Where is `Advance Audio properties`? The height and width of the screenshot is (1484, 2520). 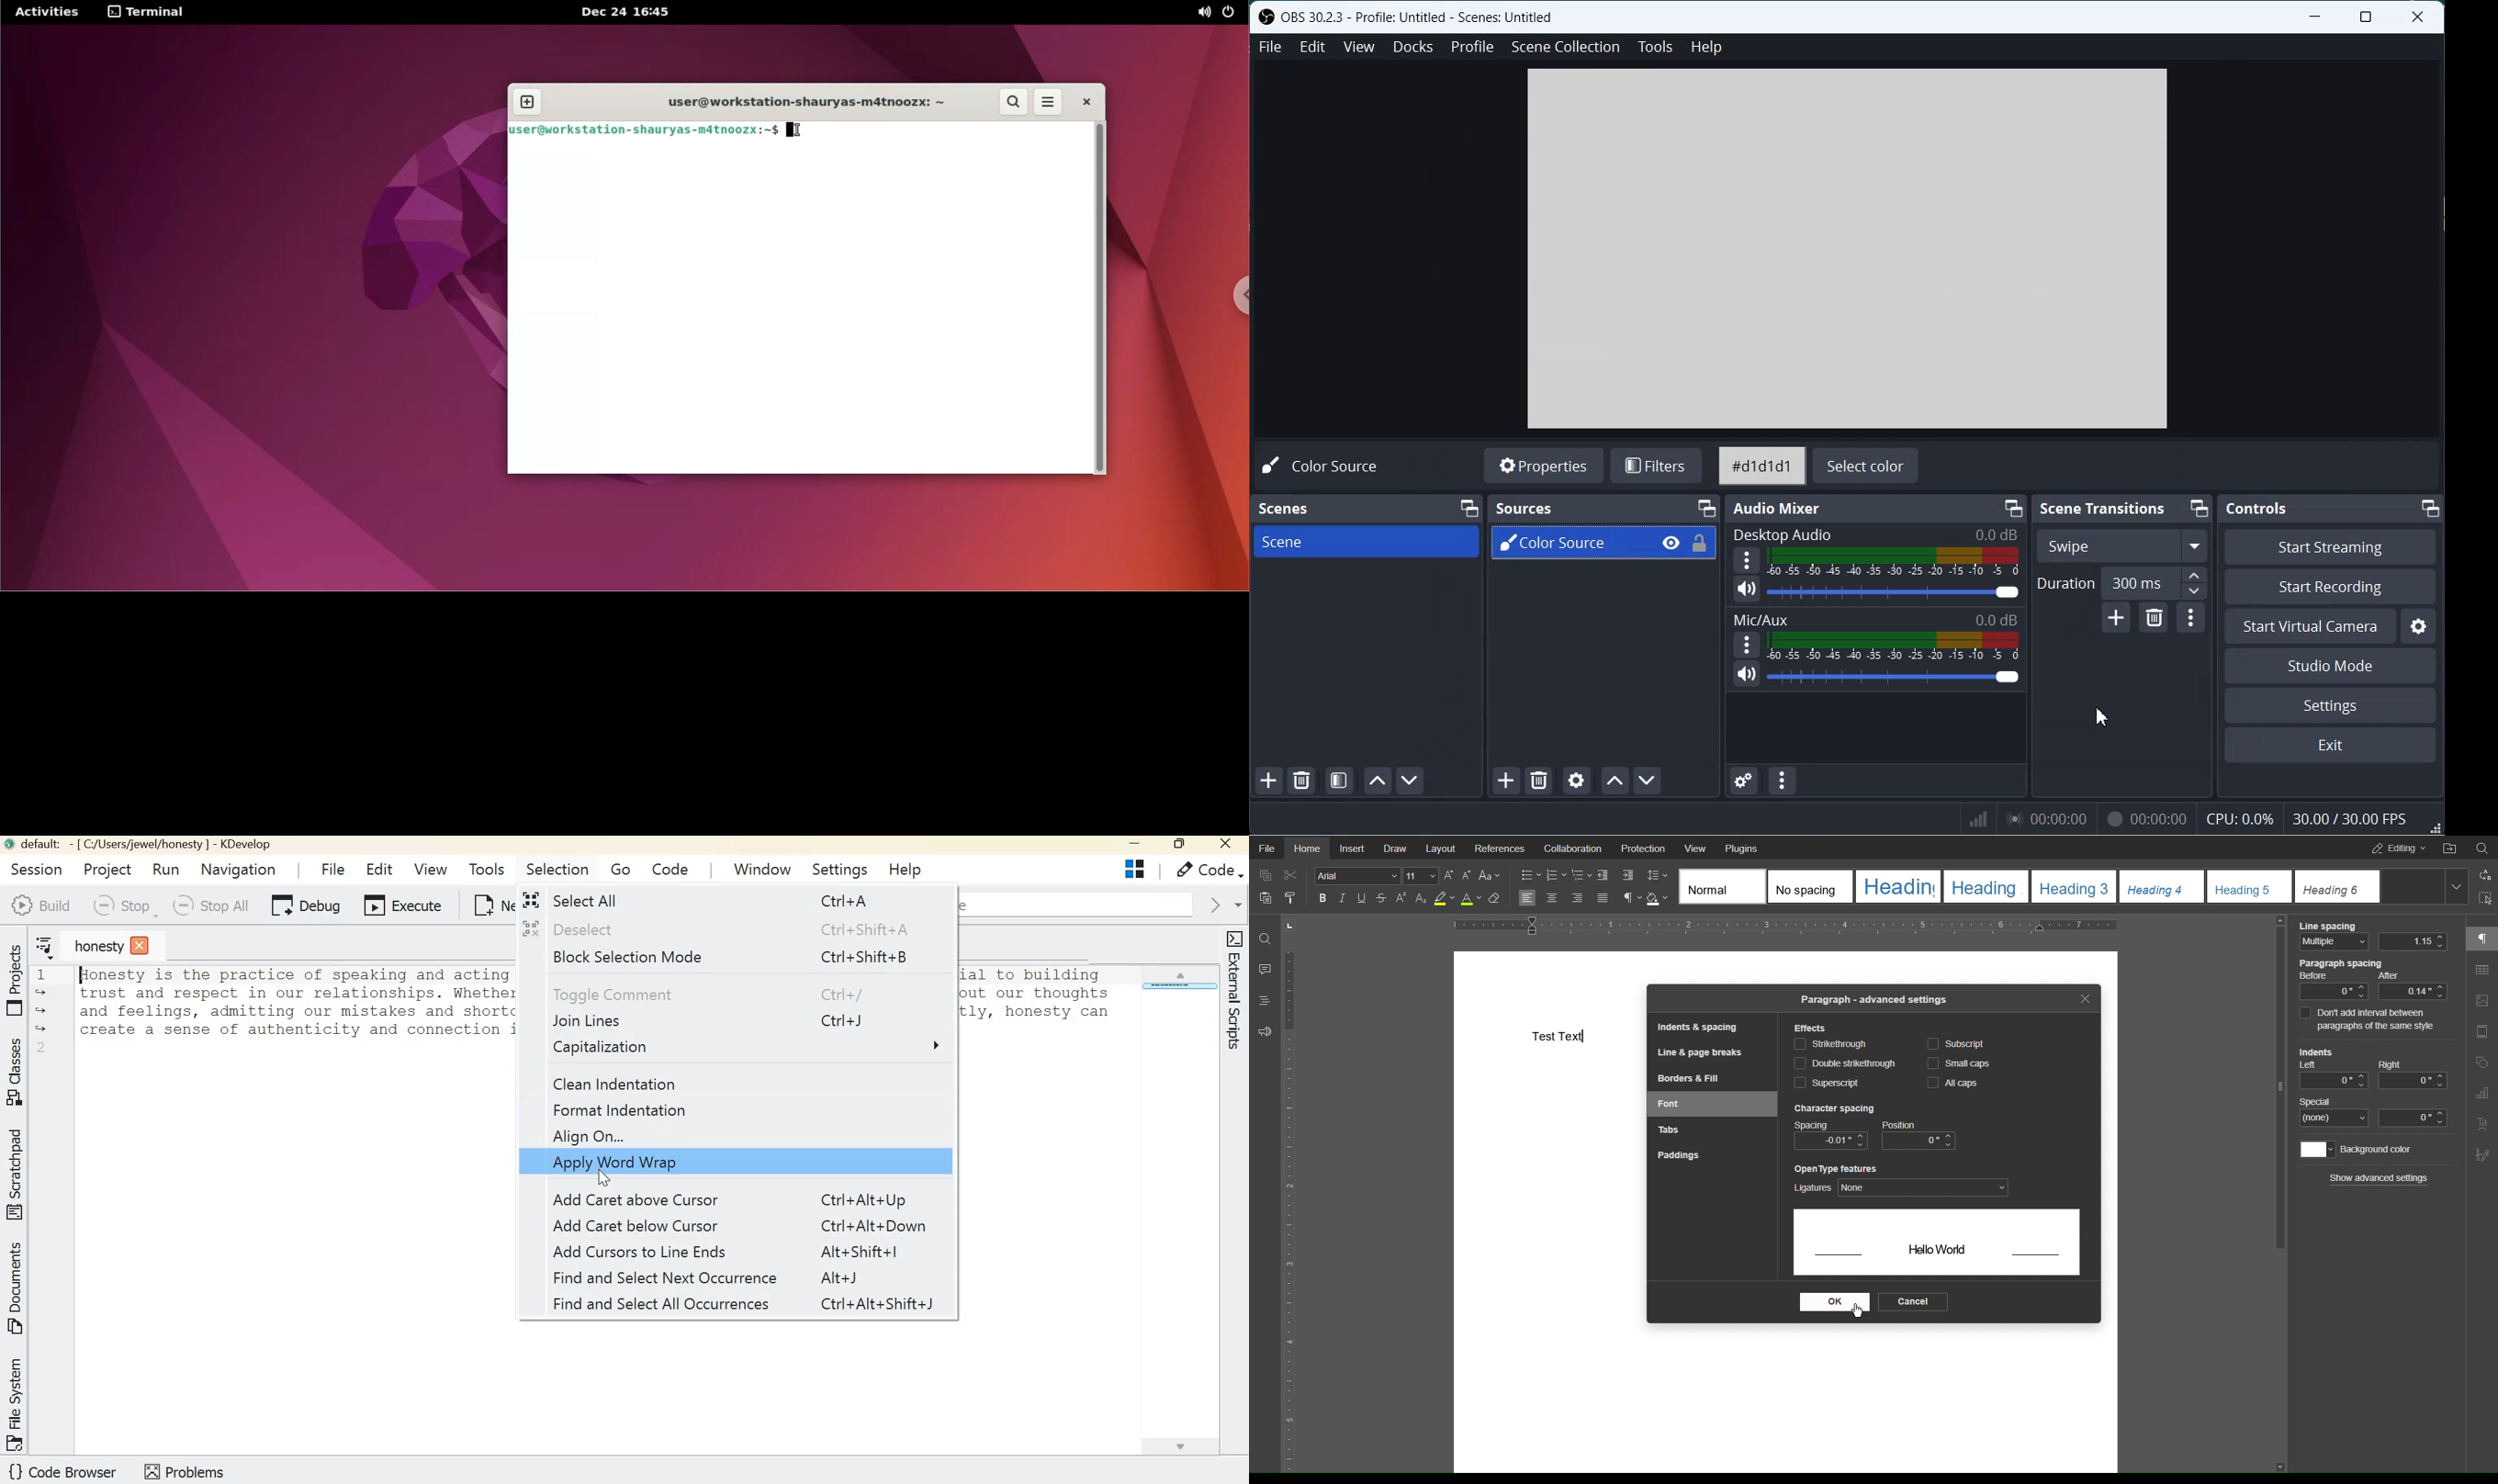
Advance Audio properties is located at coordinates (1744, 780).